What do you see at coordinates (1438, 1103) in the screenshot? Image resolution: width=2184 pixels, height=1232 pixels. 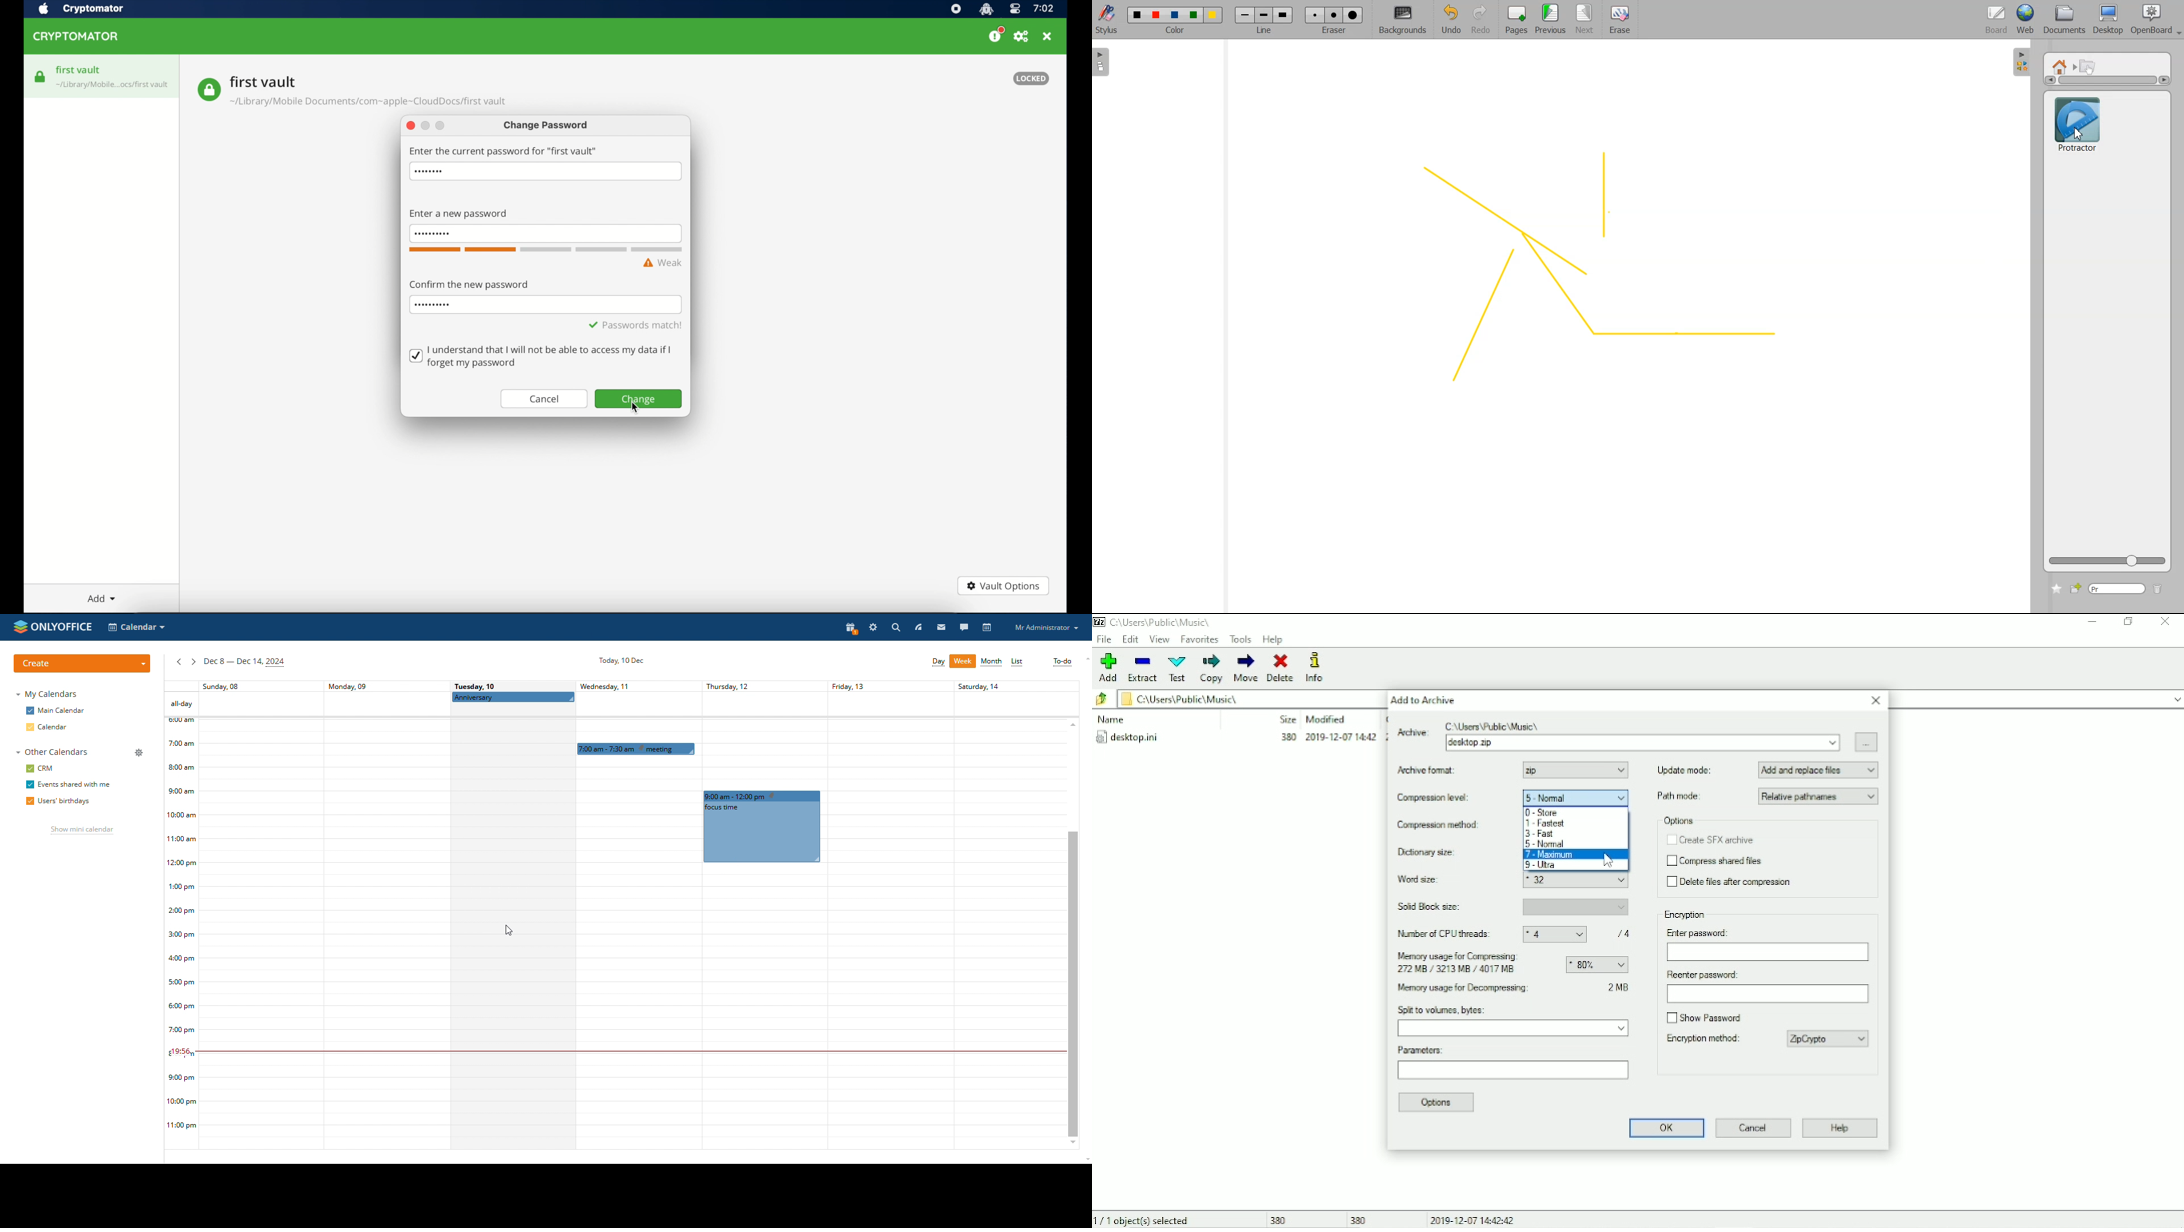 I see `Options` at bounding box center [1438, 1103].